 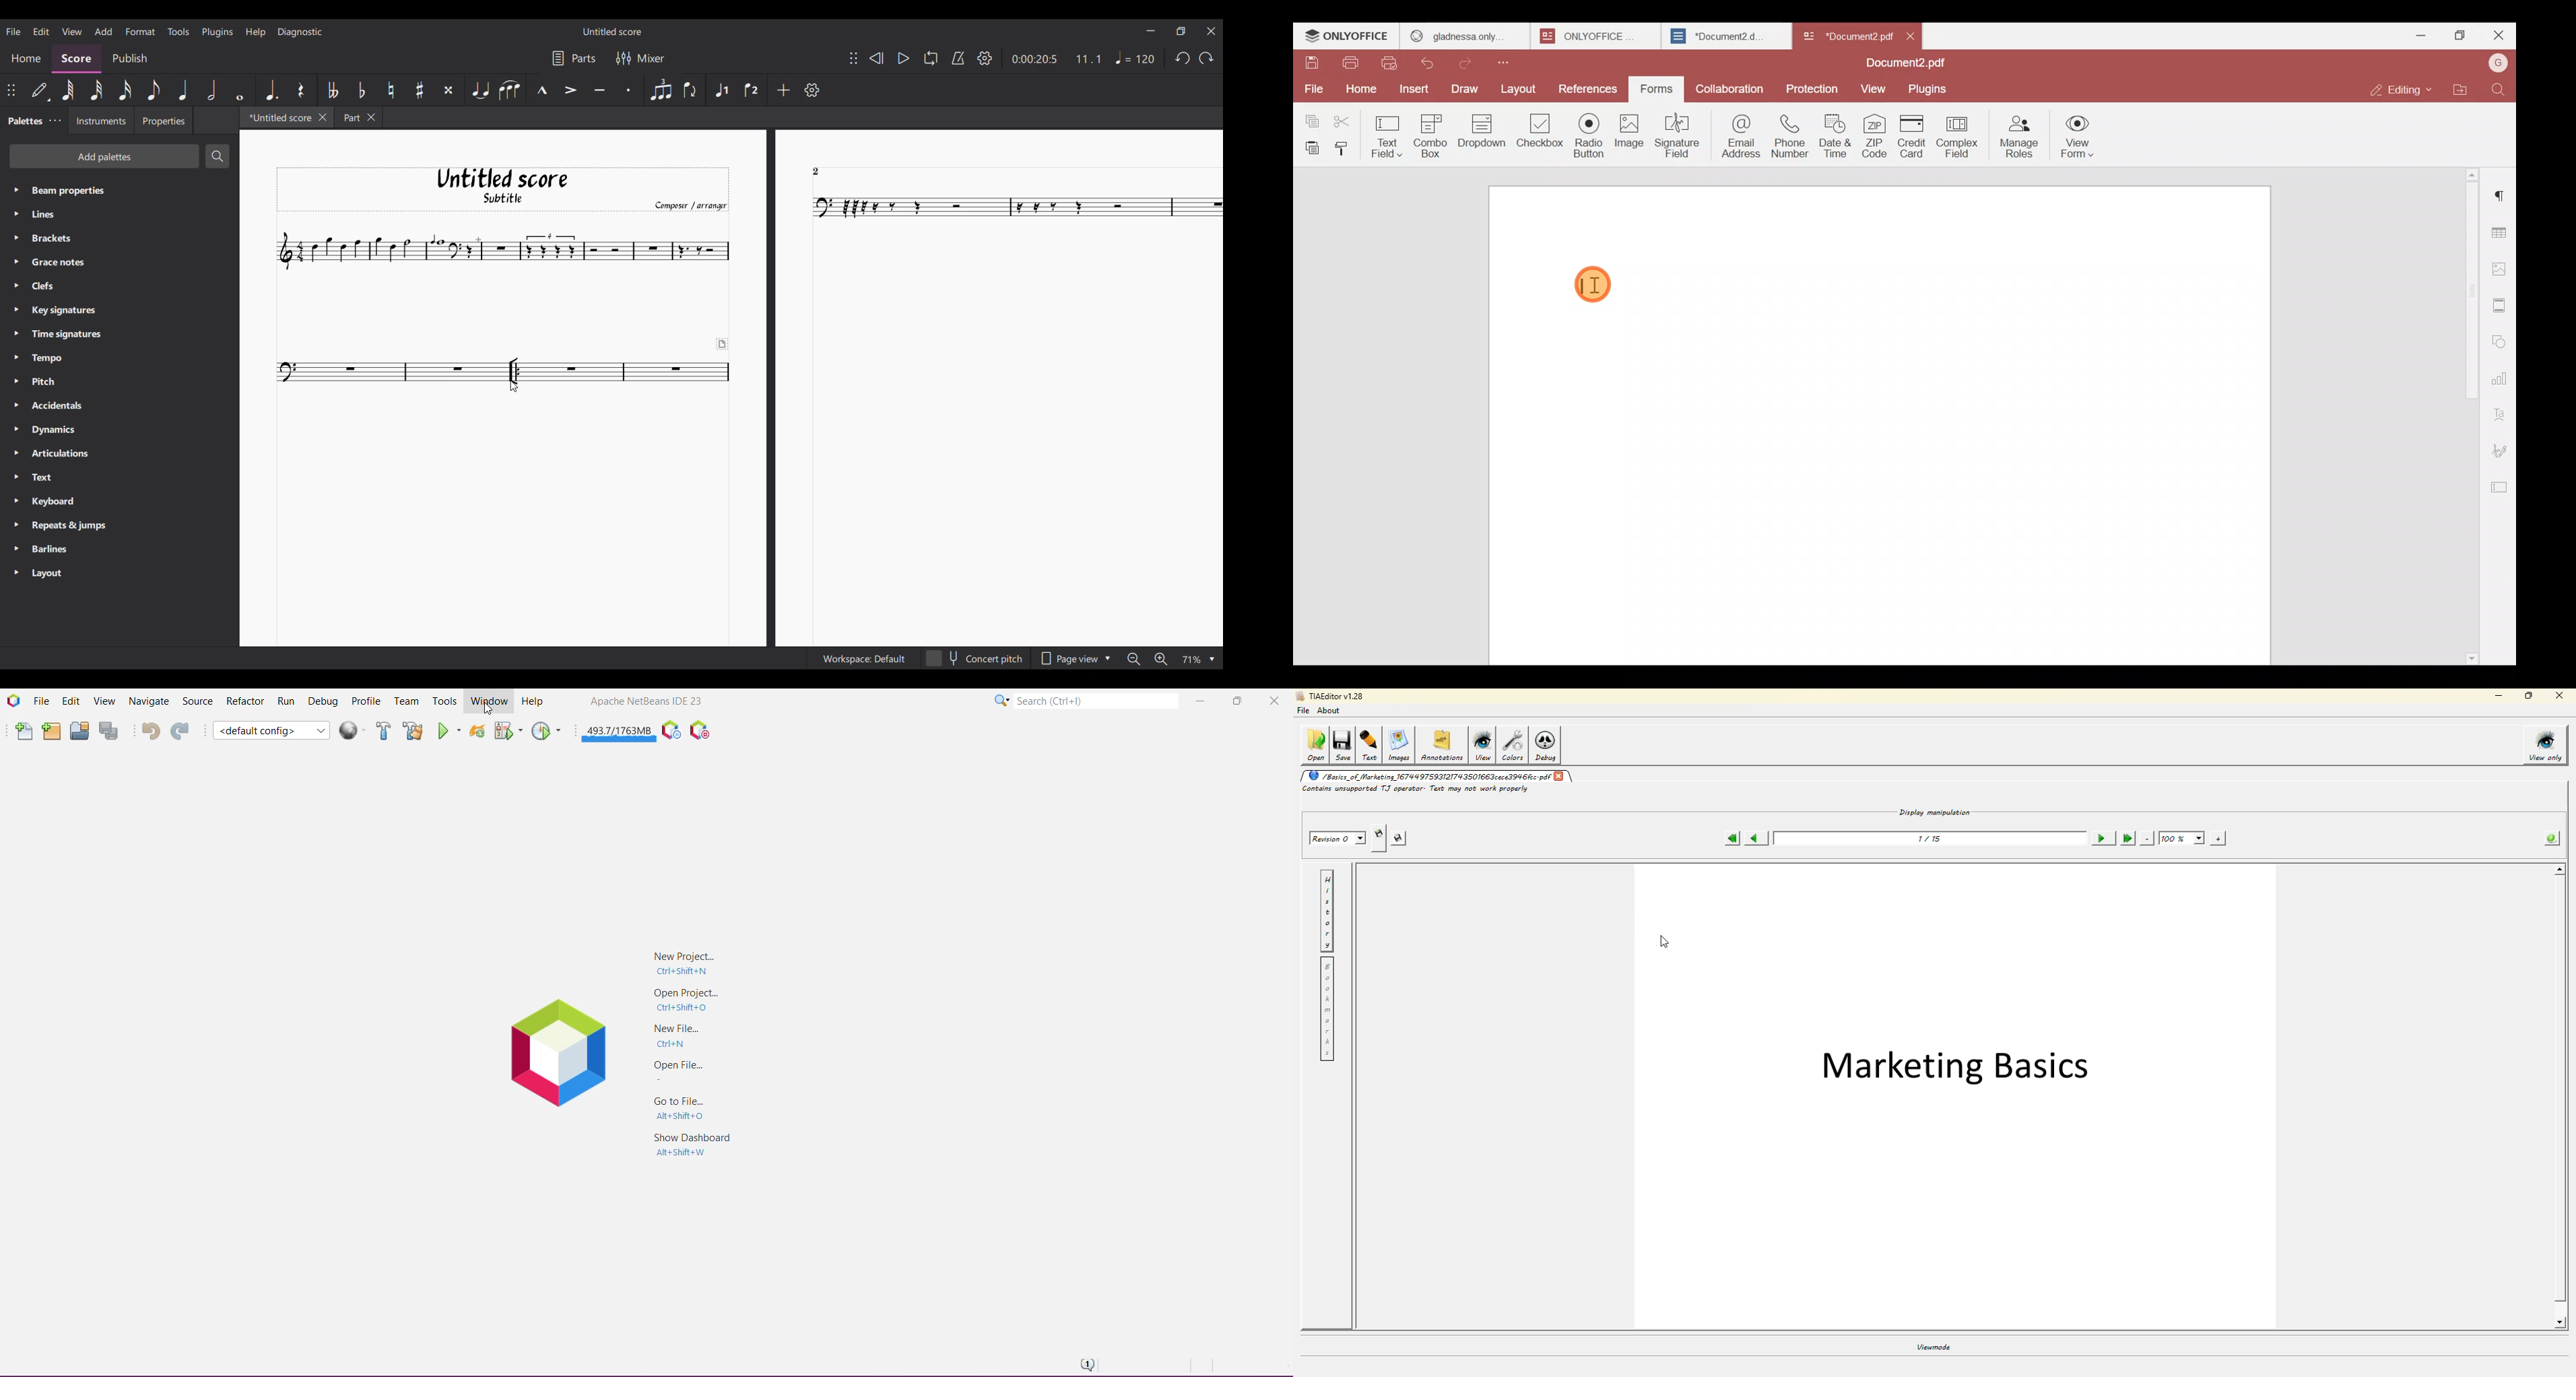 What do you see at coordinates (1537, 134) in the screenshot?
I see `Checkbox` at bounding box center [1537, 134].